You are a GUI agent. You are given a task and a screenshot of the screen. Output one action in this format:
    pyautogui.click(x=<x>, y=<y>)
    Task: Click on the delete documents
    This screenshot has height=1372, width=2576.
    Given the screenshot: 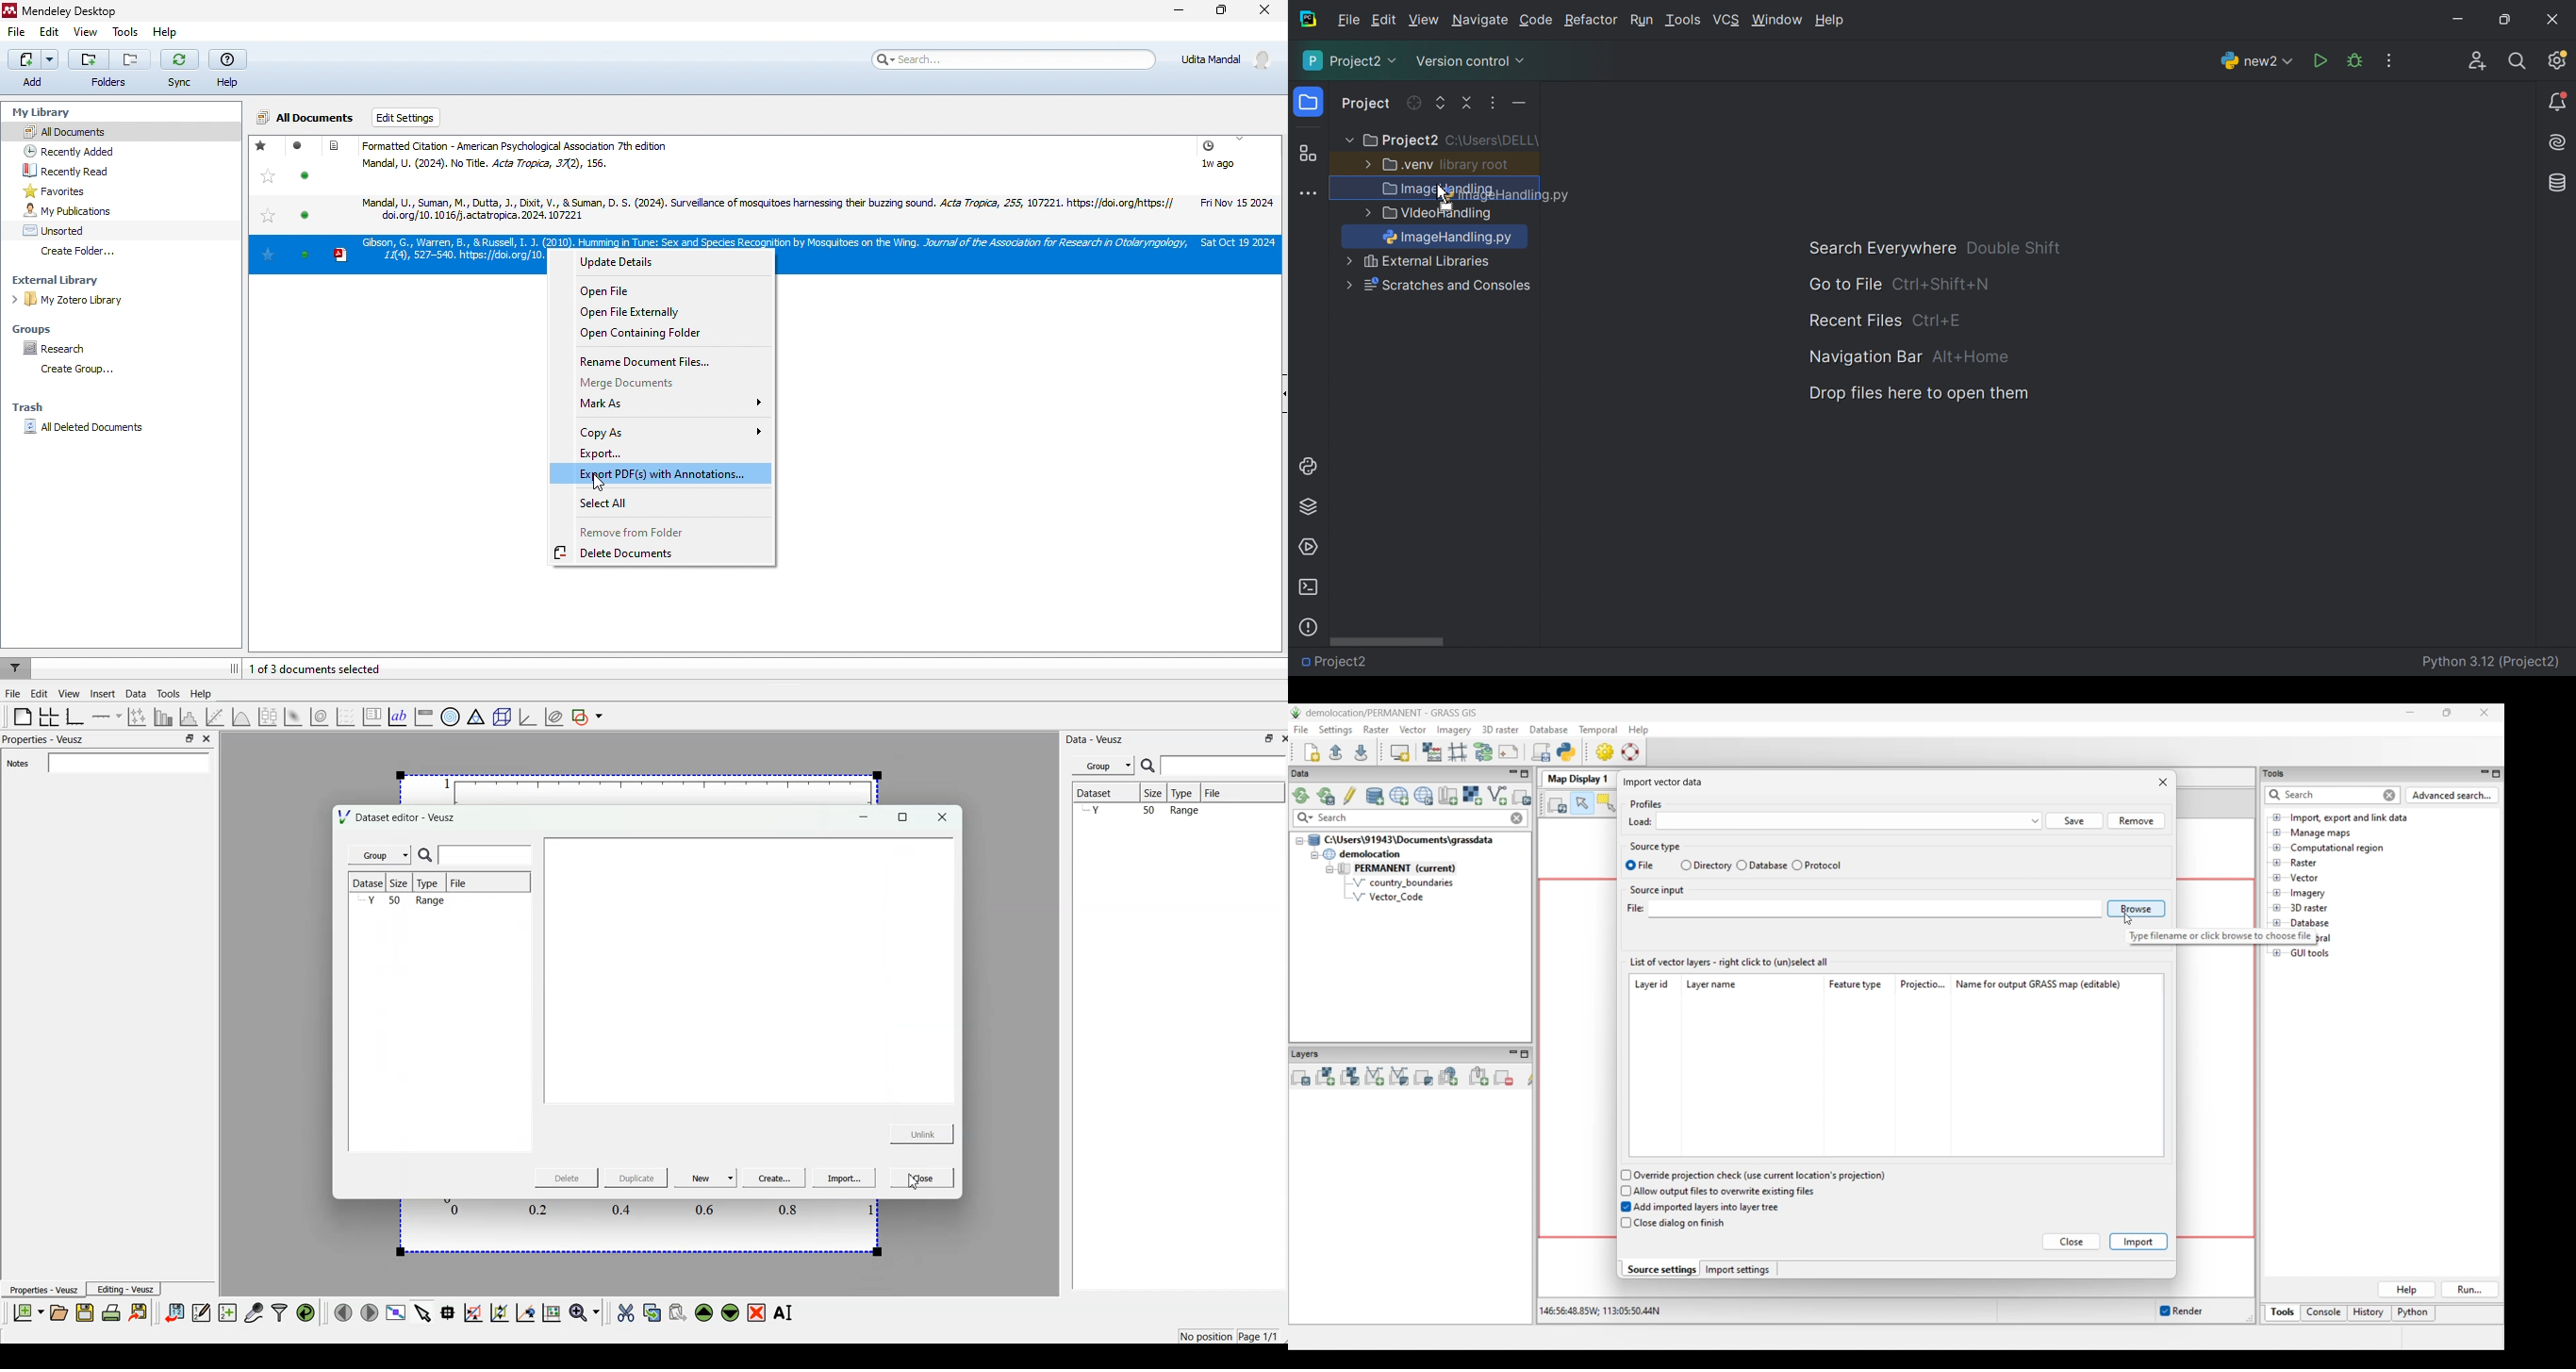 What is the action you would take?
    pyautogui.click(x=623, y=554)
    